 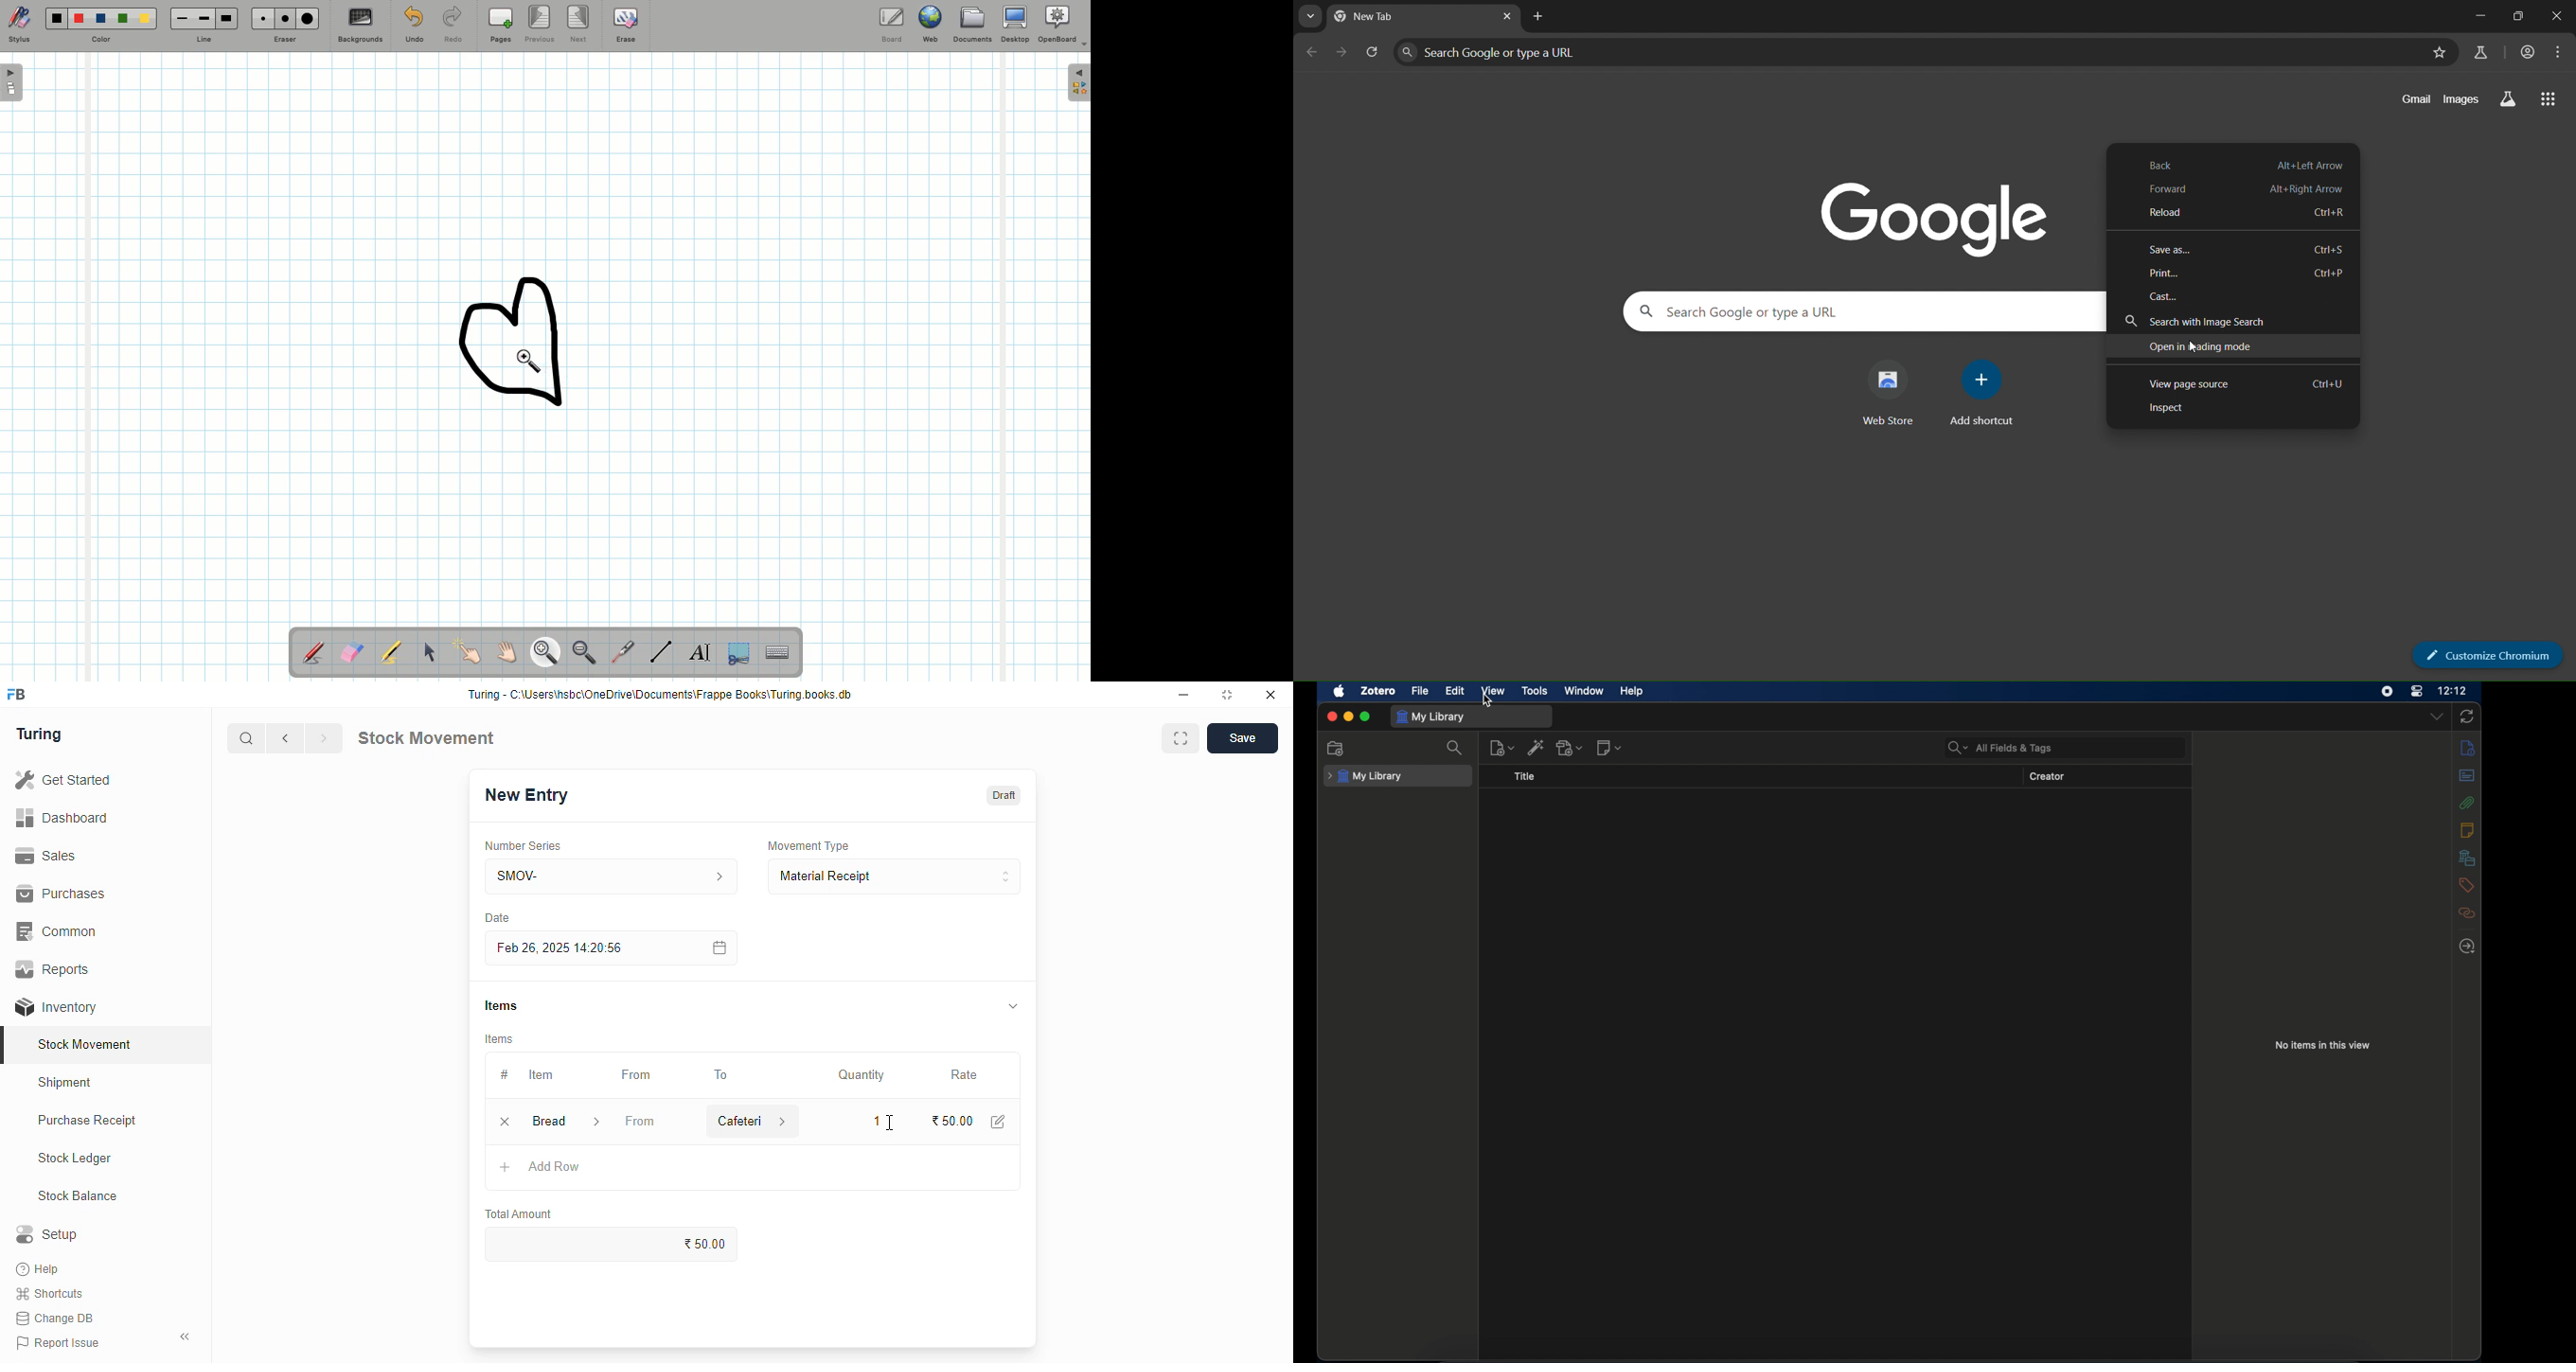 What do you see at coordinates (1349, 717) in the screenshot?
I see `minimize` at bounding box center [1349, 717].